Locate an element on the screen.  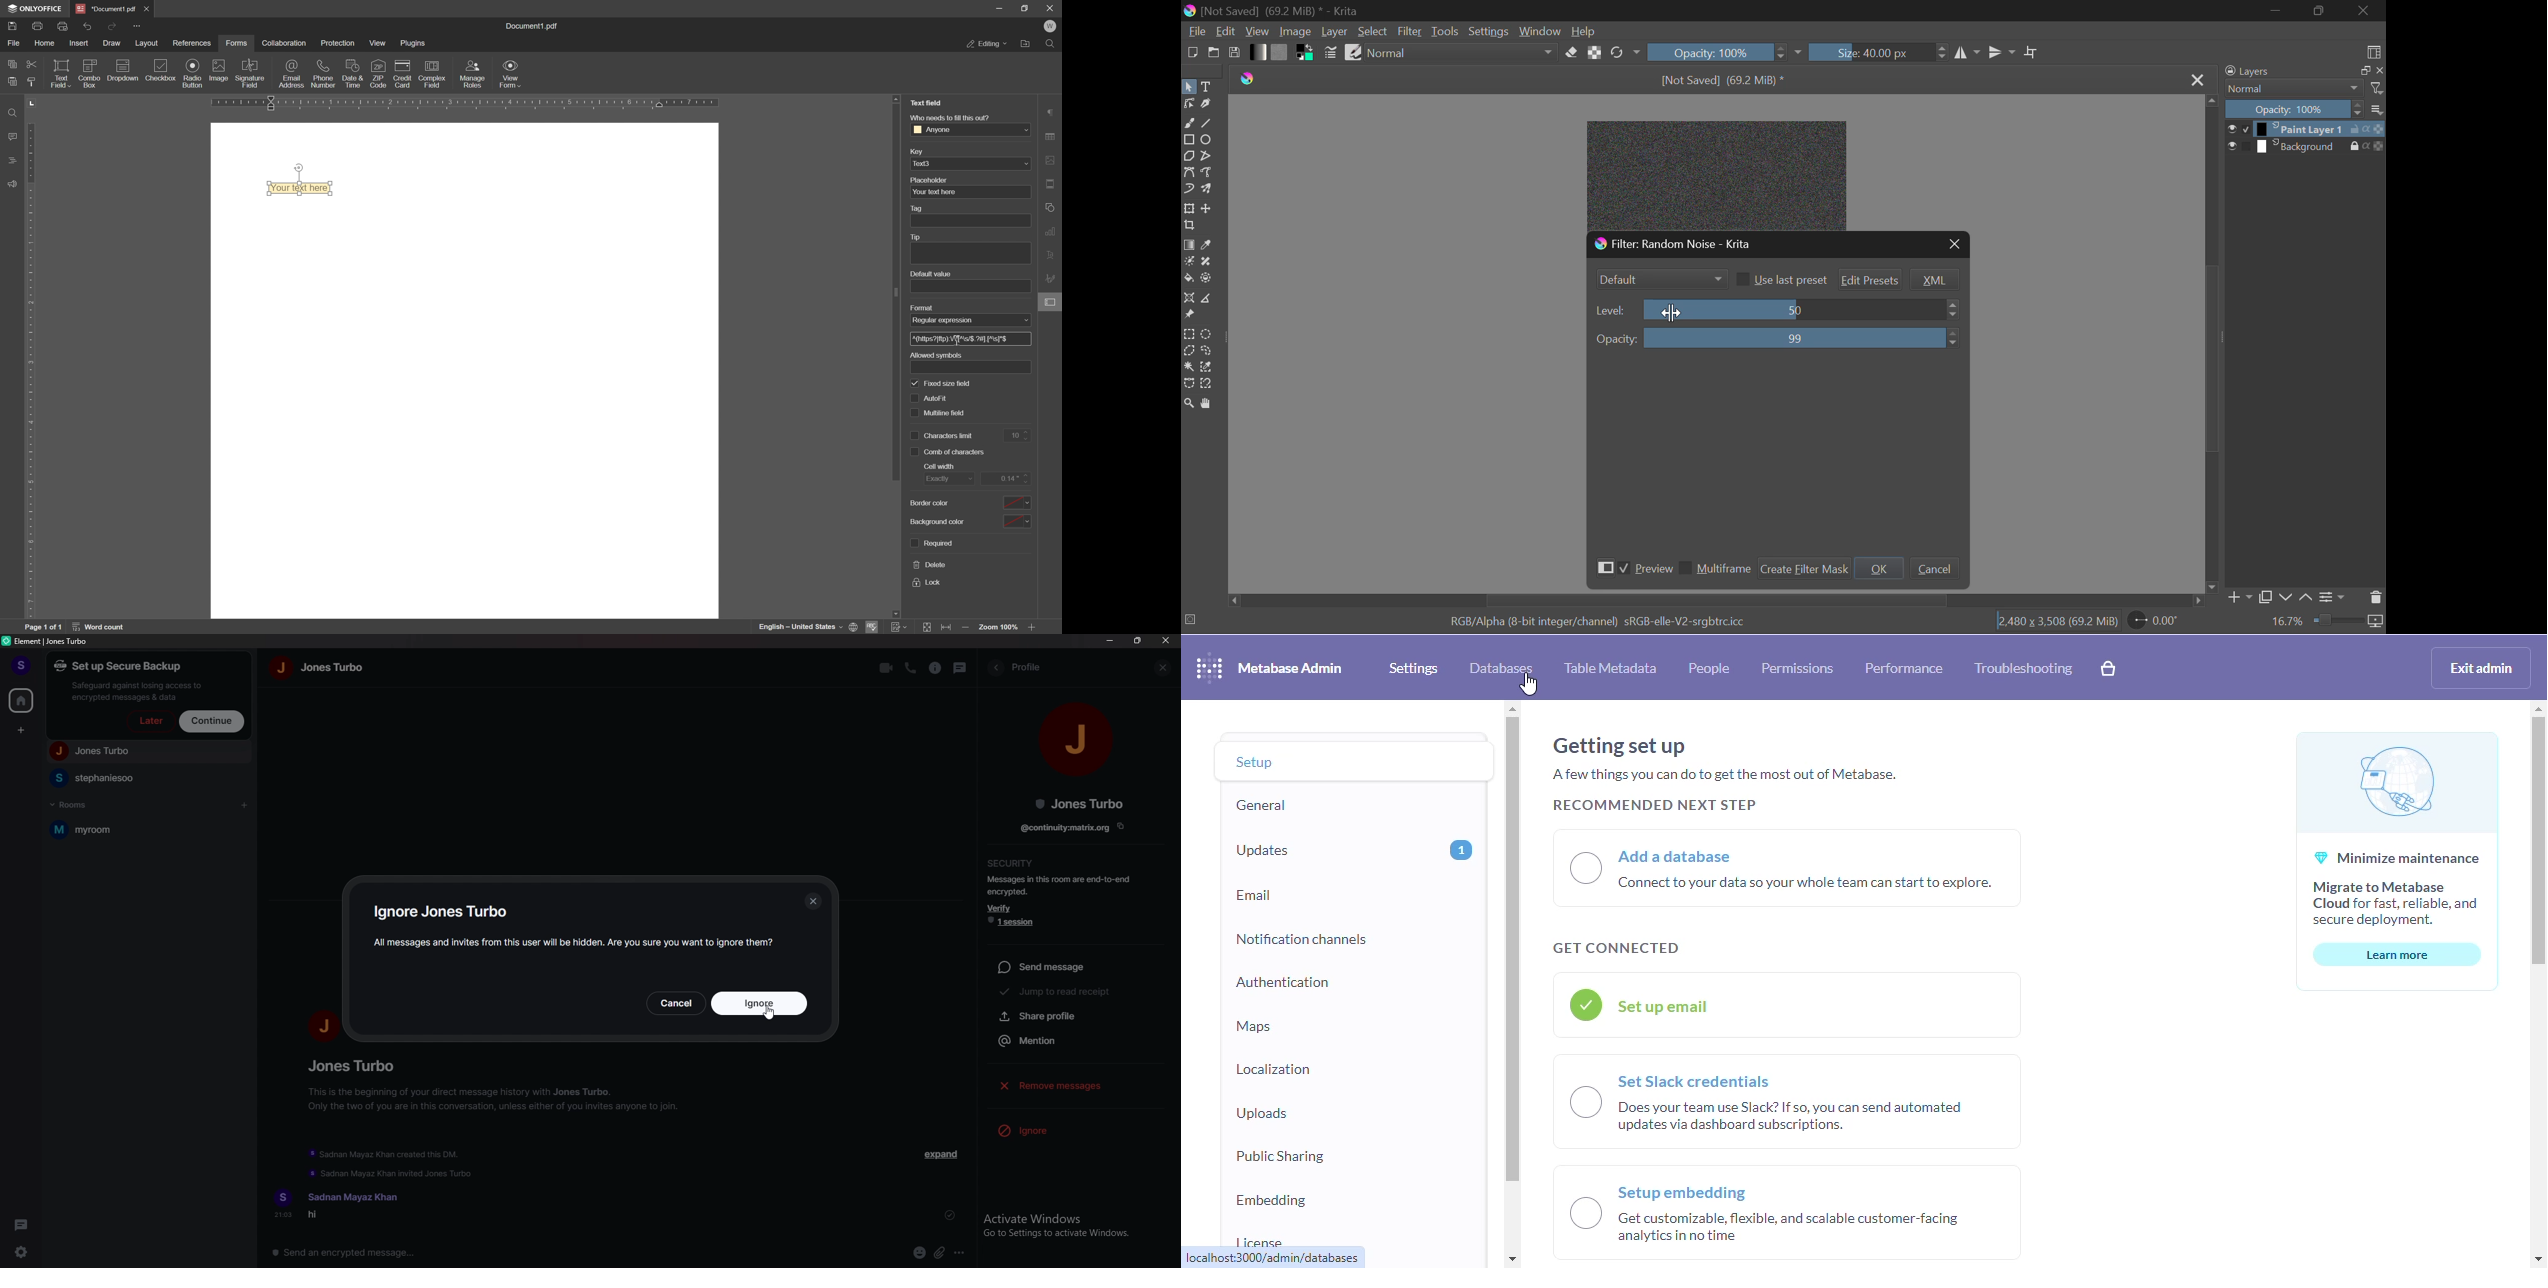
delete is located at coordinates (930, 565).